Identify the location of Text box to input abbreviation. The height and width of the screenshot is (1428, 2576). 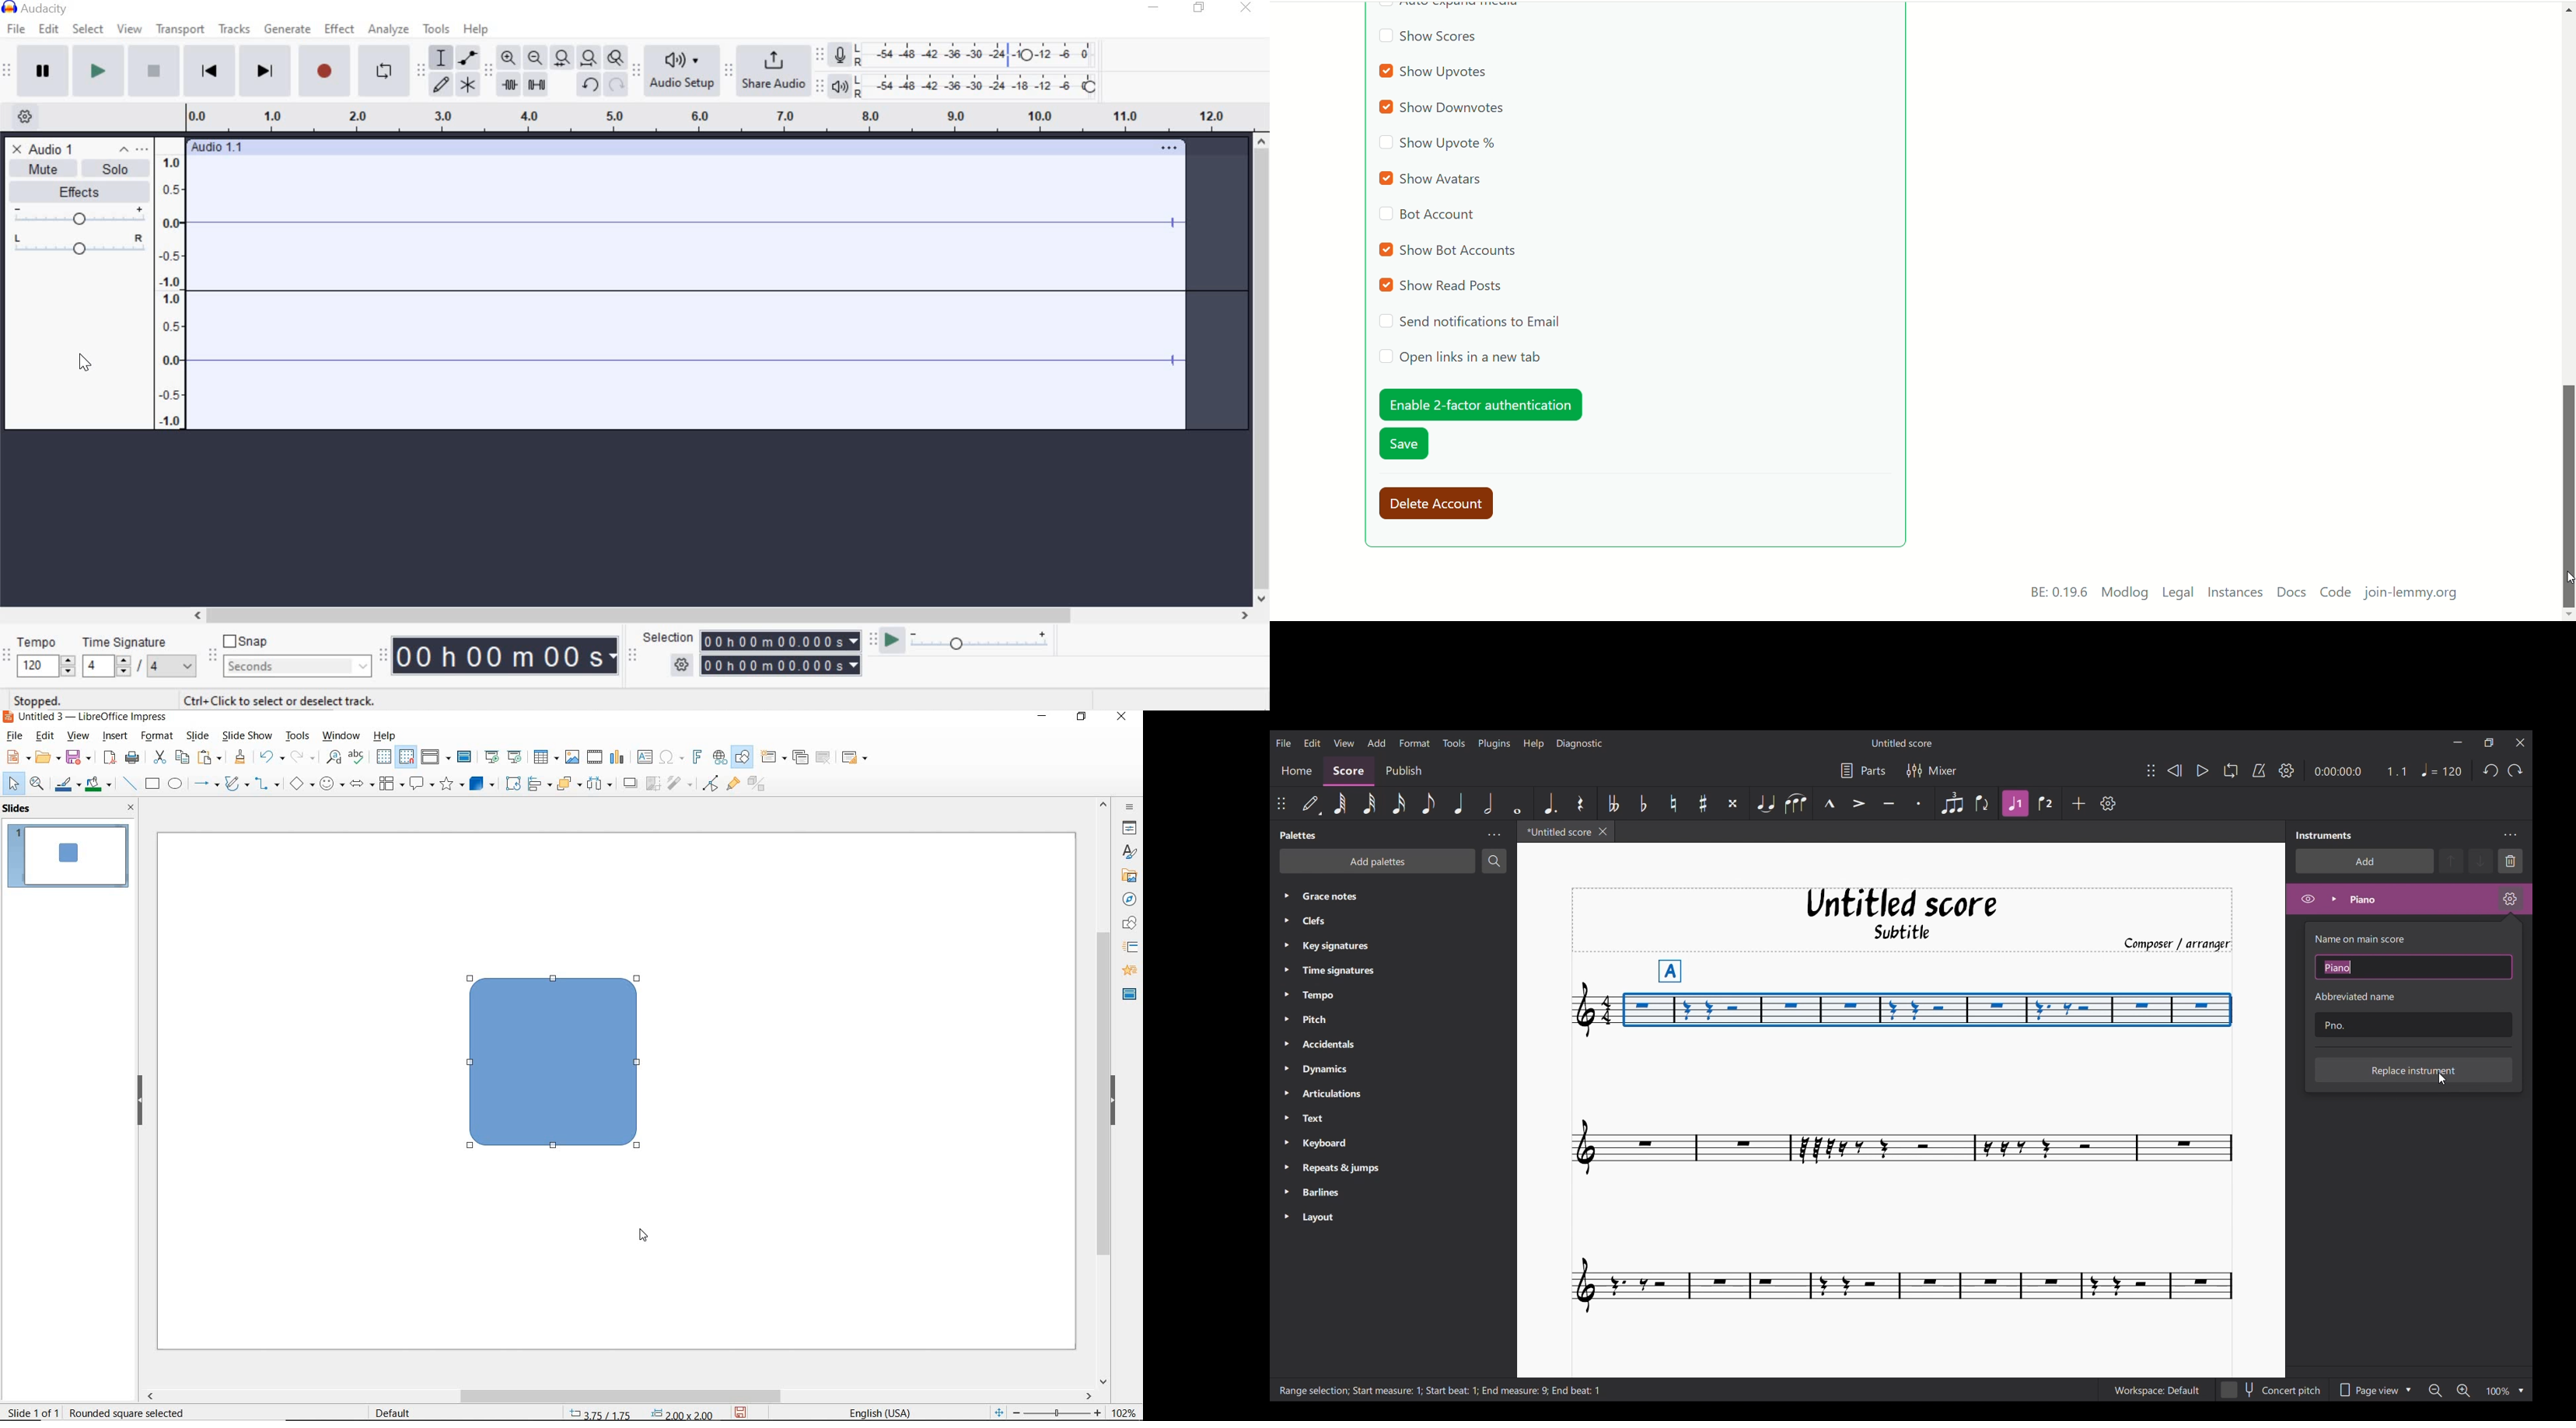
(2415, 1025).